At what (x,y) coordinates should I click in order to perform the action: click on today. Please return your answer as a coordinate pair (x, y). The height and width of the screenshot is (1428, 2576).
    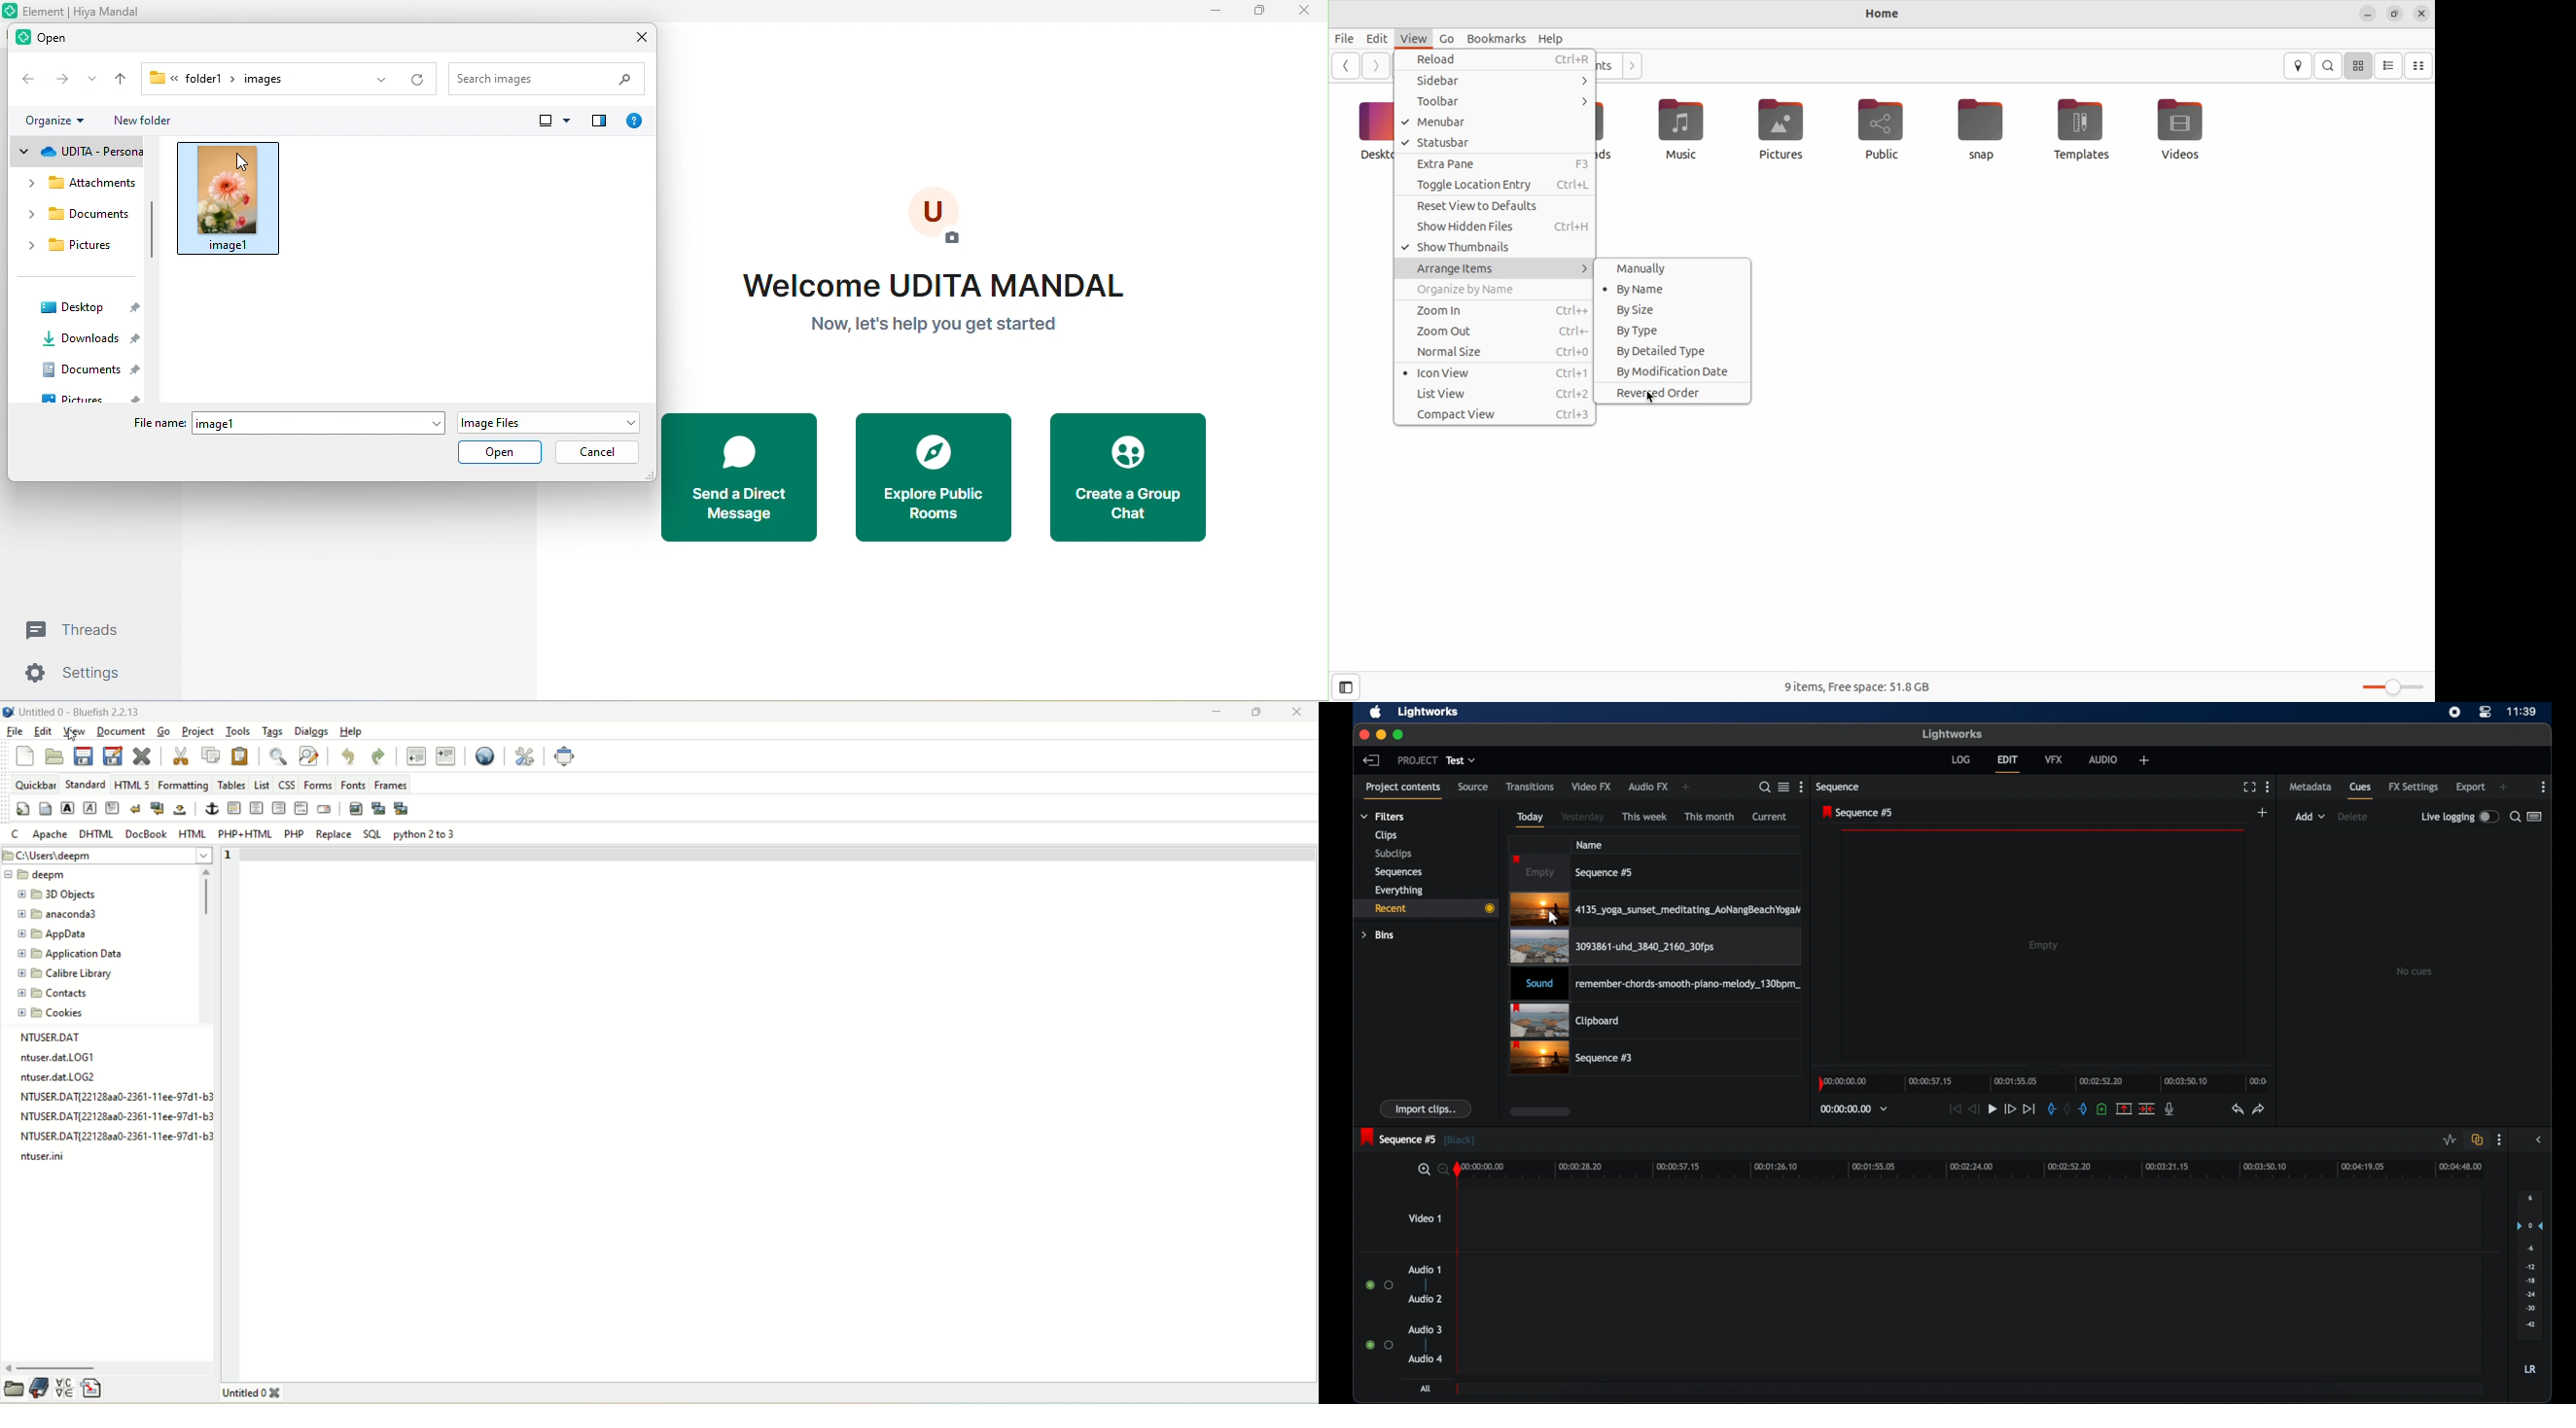
    Looking at the image, I should click on (1531, 820).